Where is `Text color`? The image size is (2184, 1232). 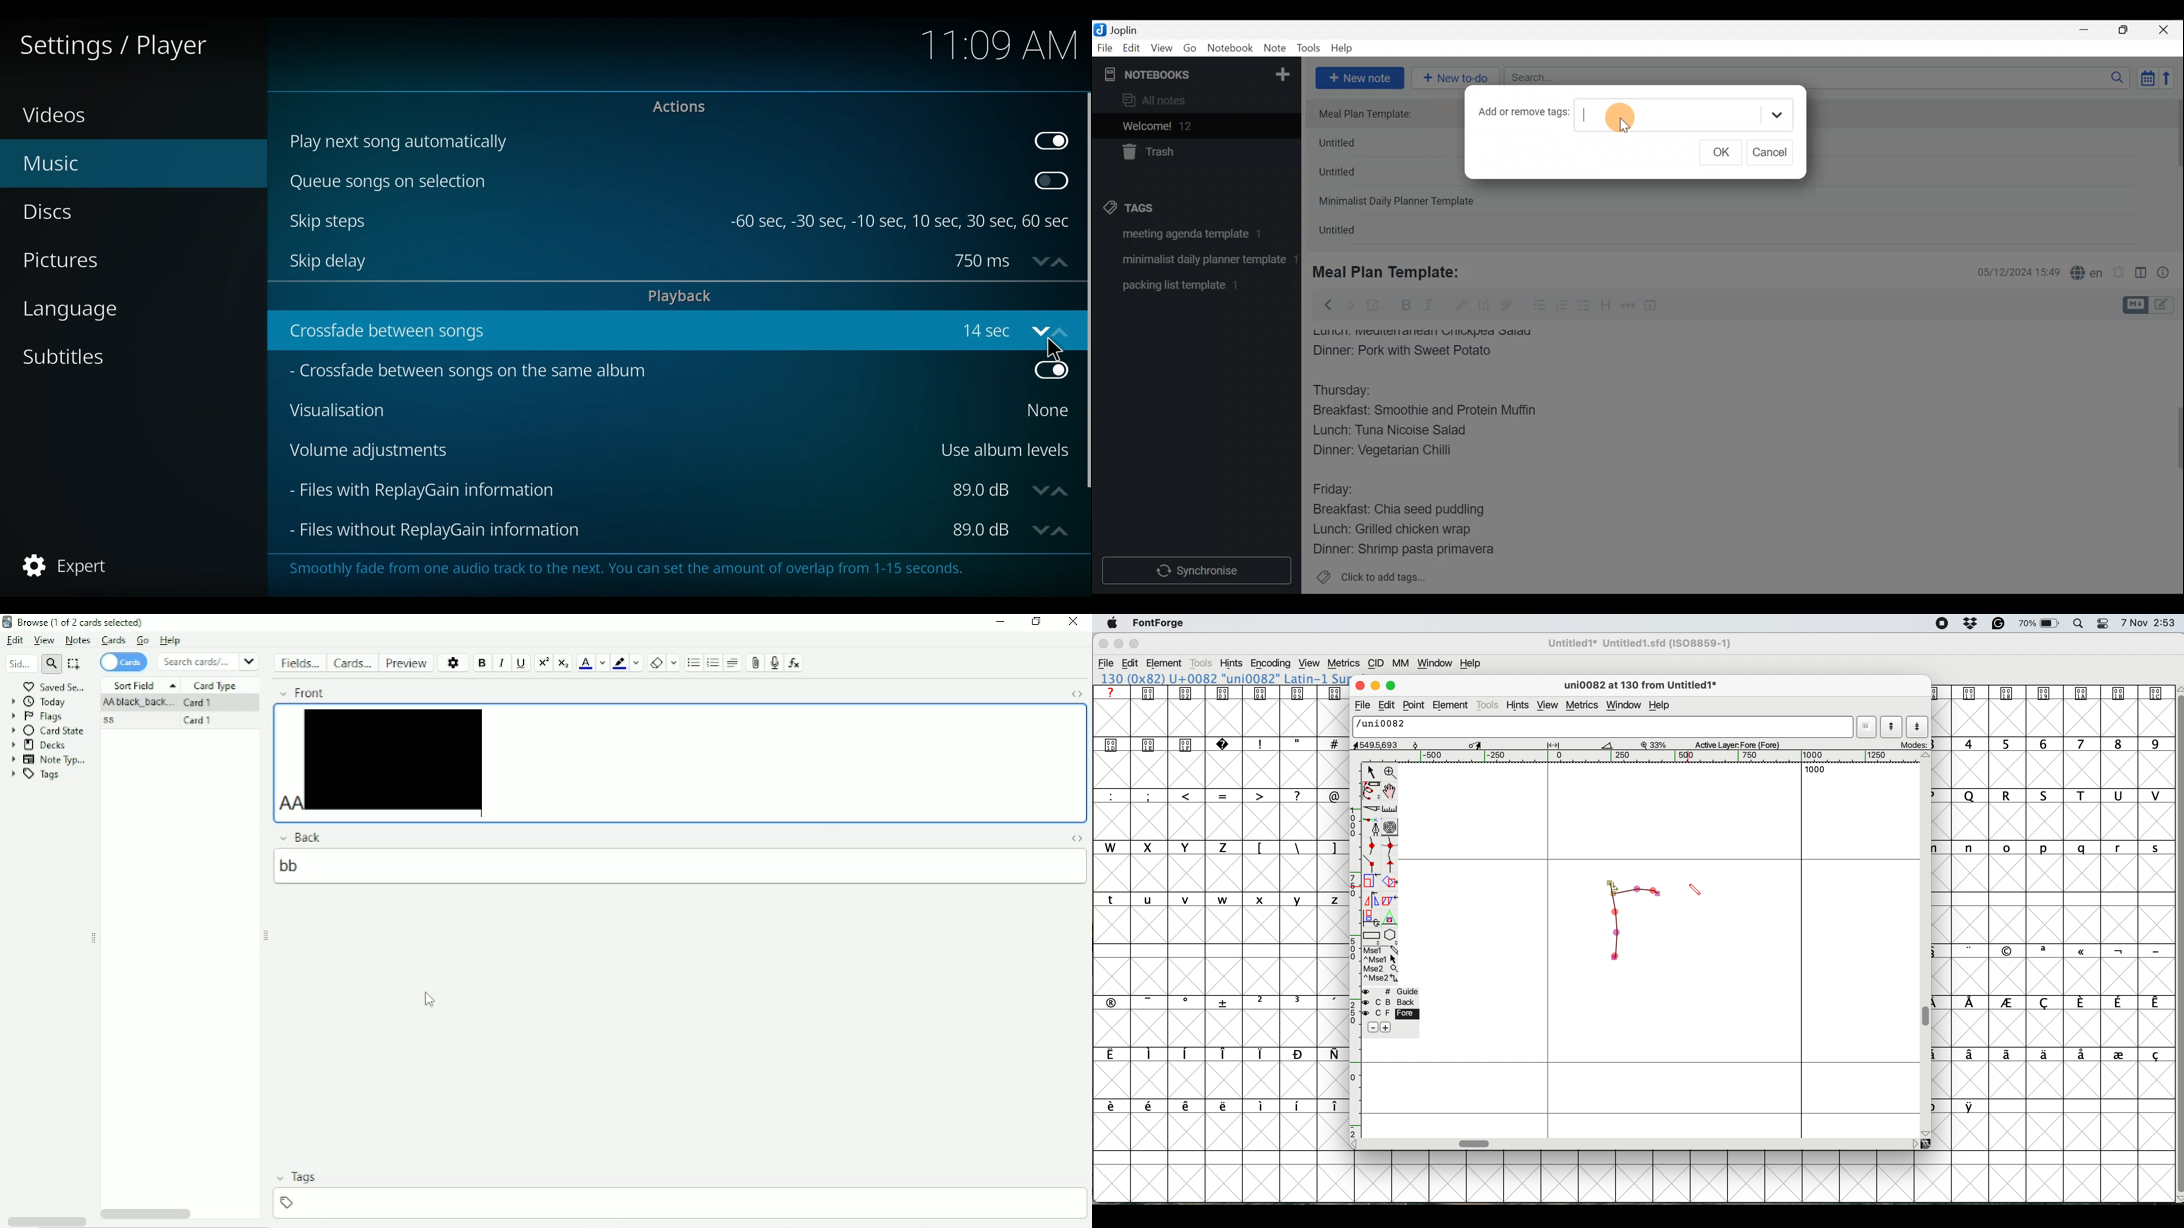 Text color is located at coordinates (585, 664).